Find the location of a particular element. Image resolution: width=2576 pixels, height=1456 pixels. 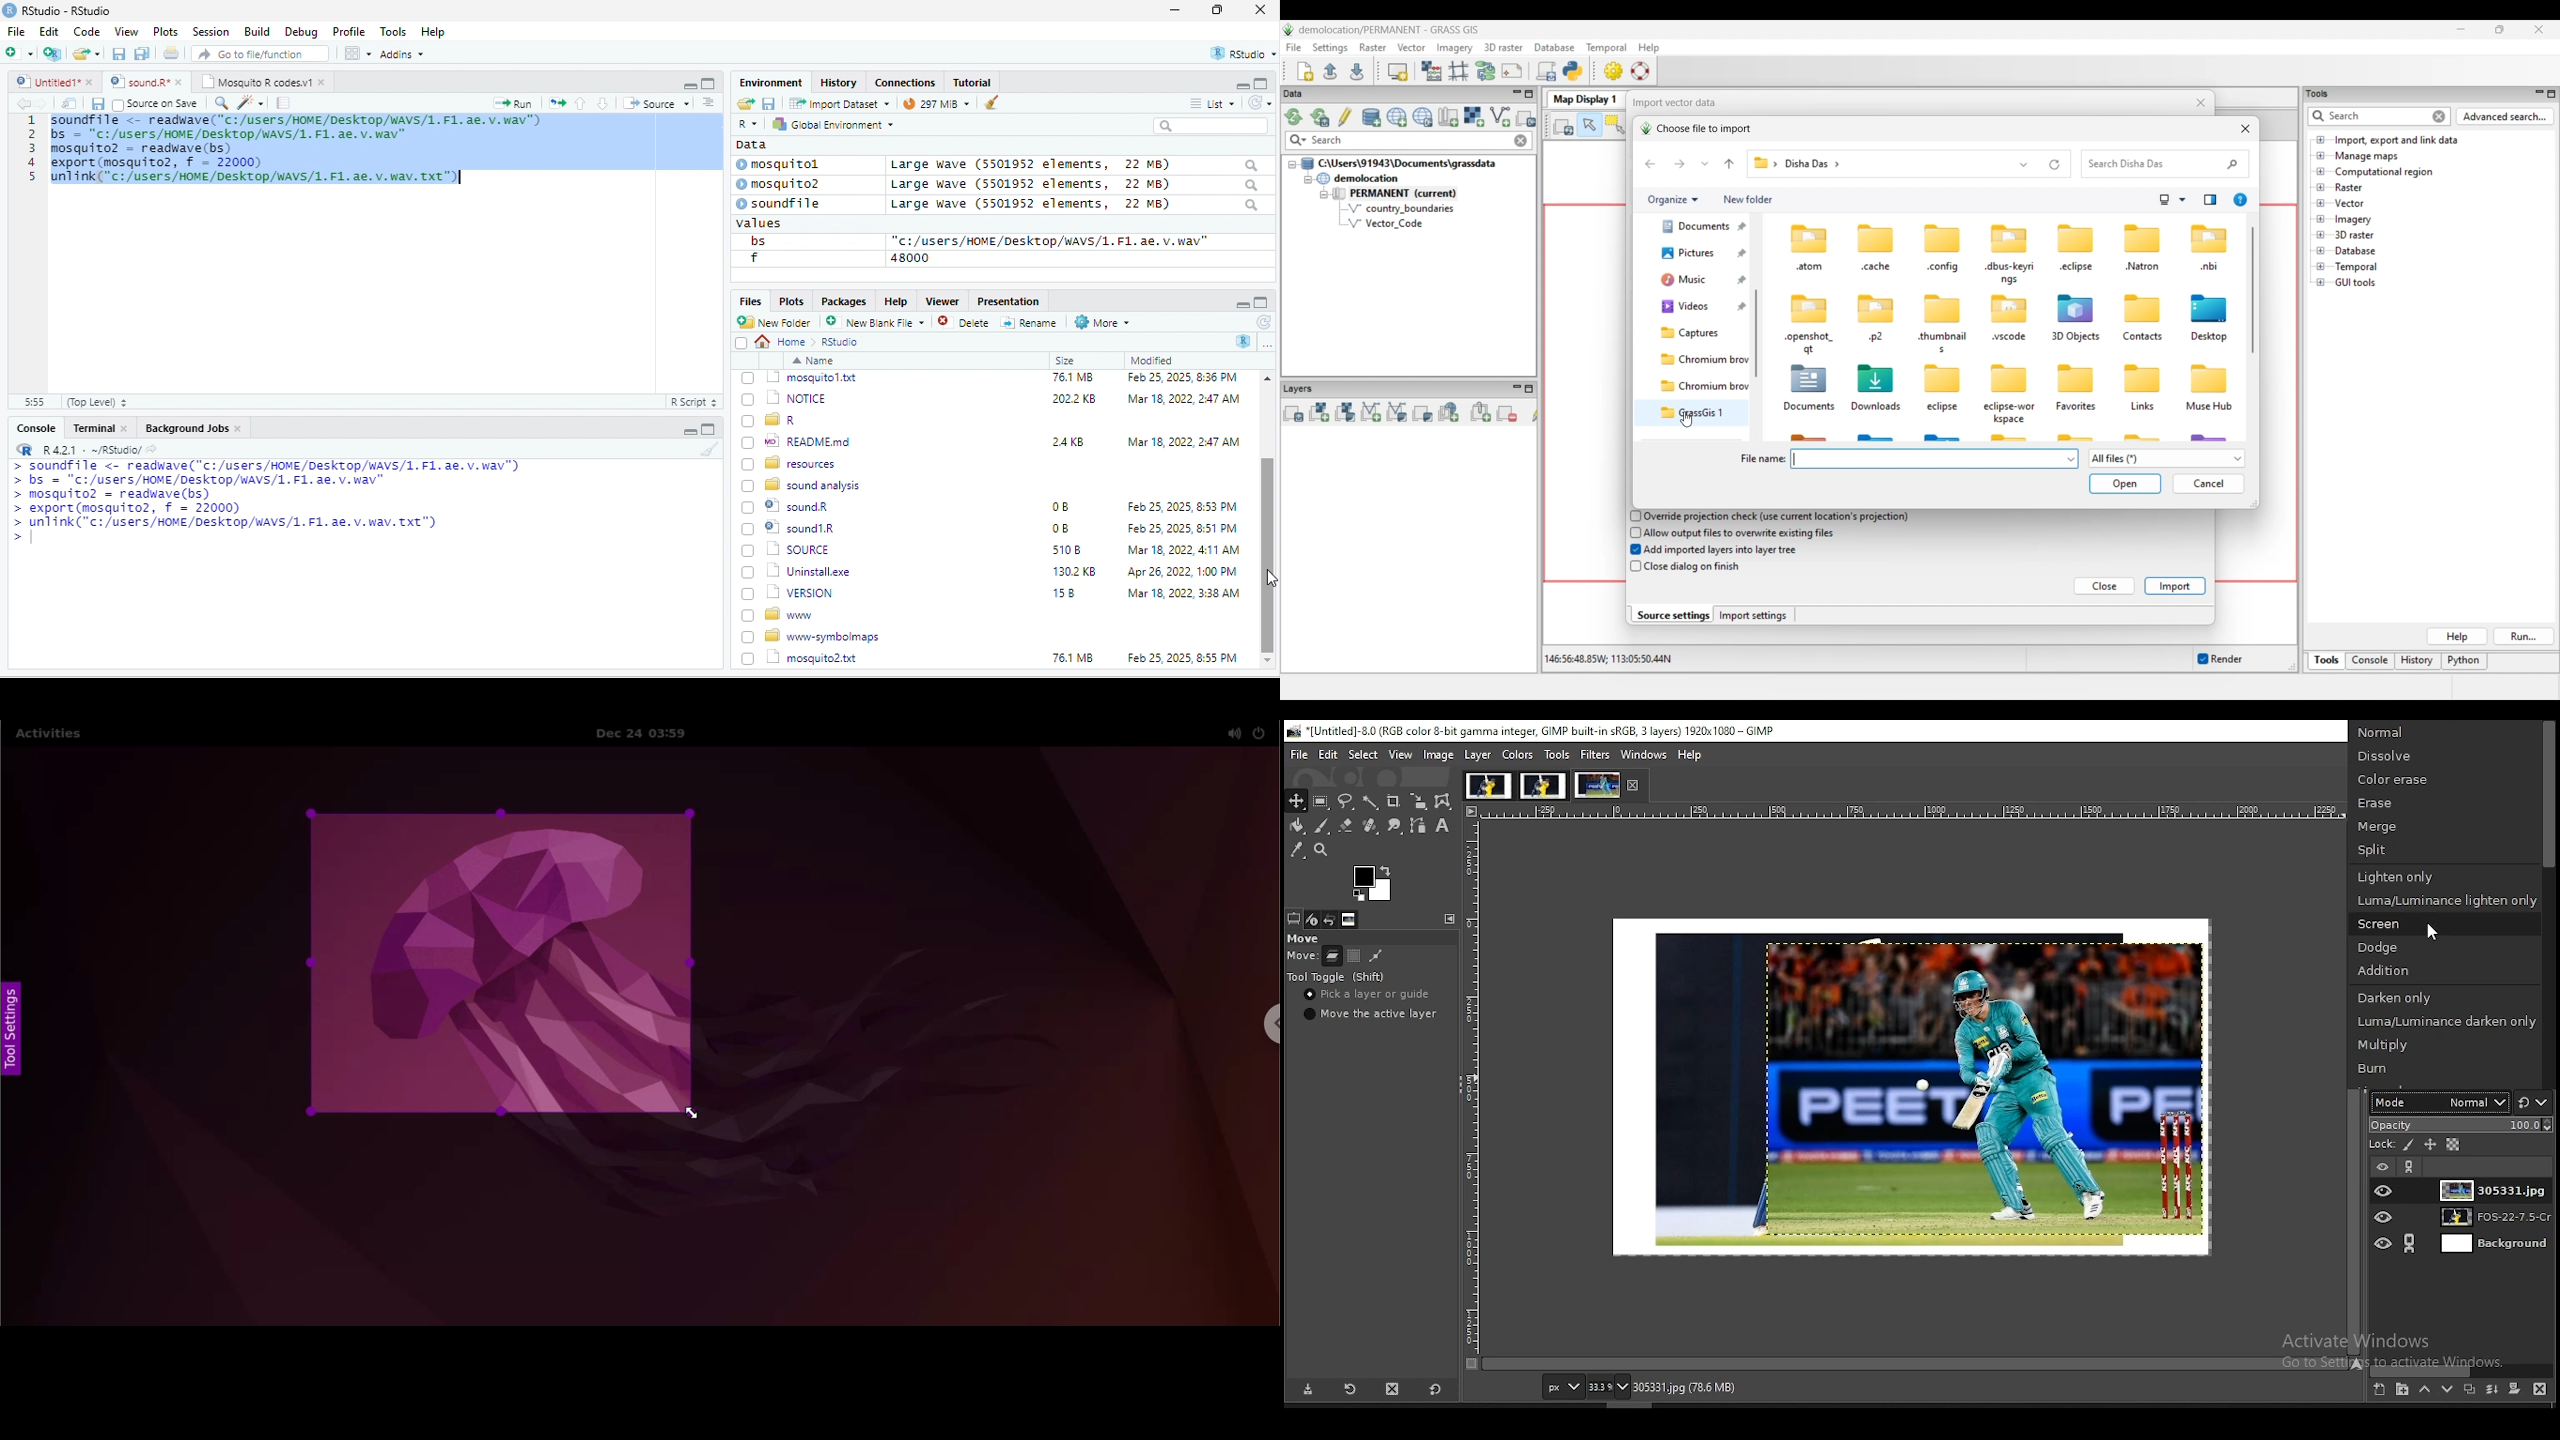

Environment is located at coordinates (771, 82).